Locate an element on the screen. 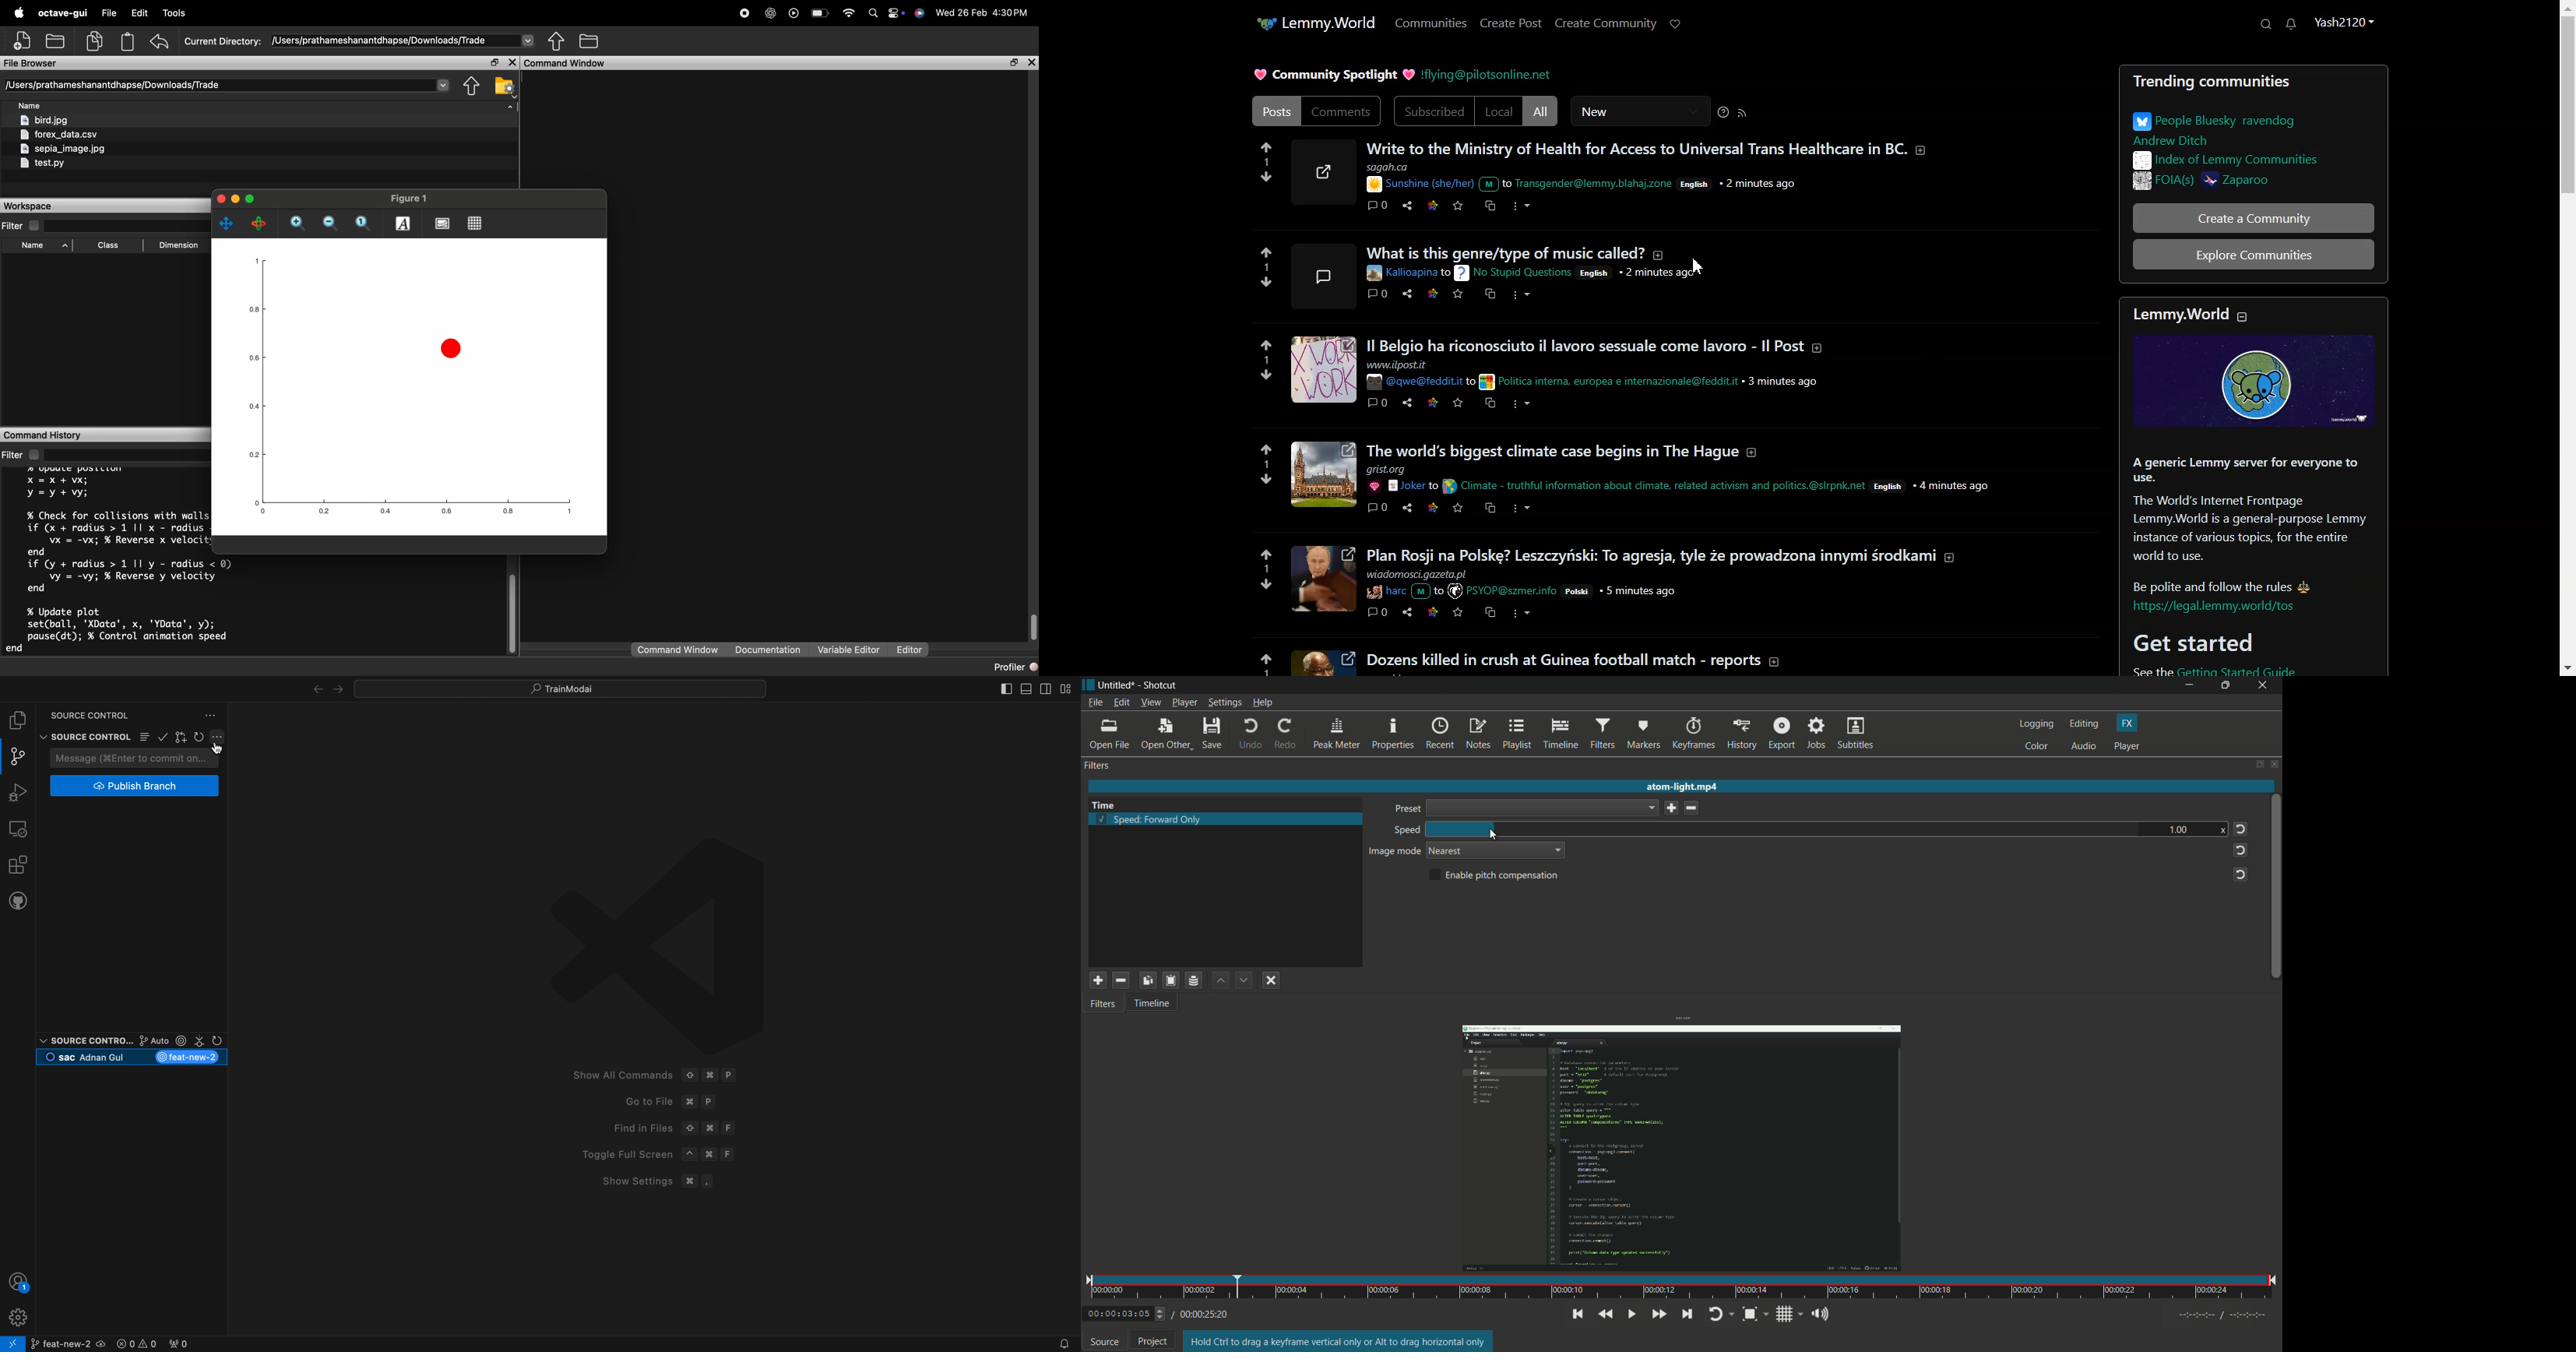 Image resolution: width=2576 pixels, height=1372 pixels. Unread Message is located at coordinates (2292, 24).